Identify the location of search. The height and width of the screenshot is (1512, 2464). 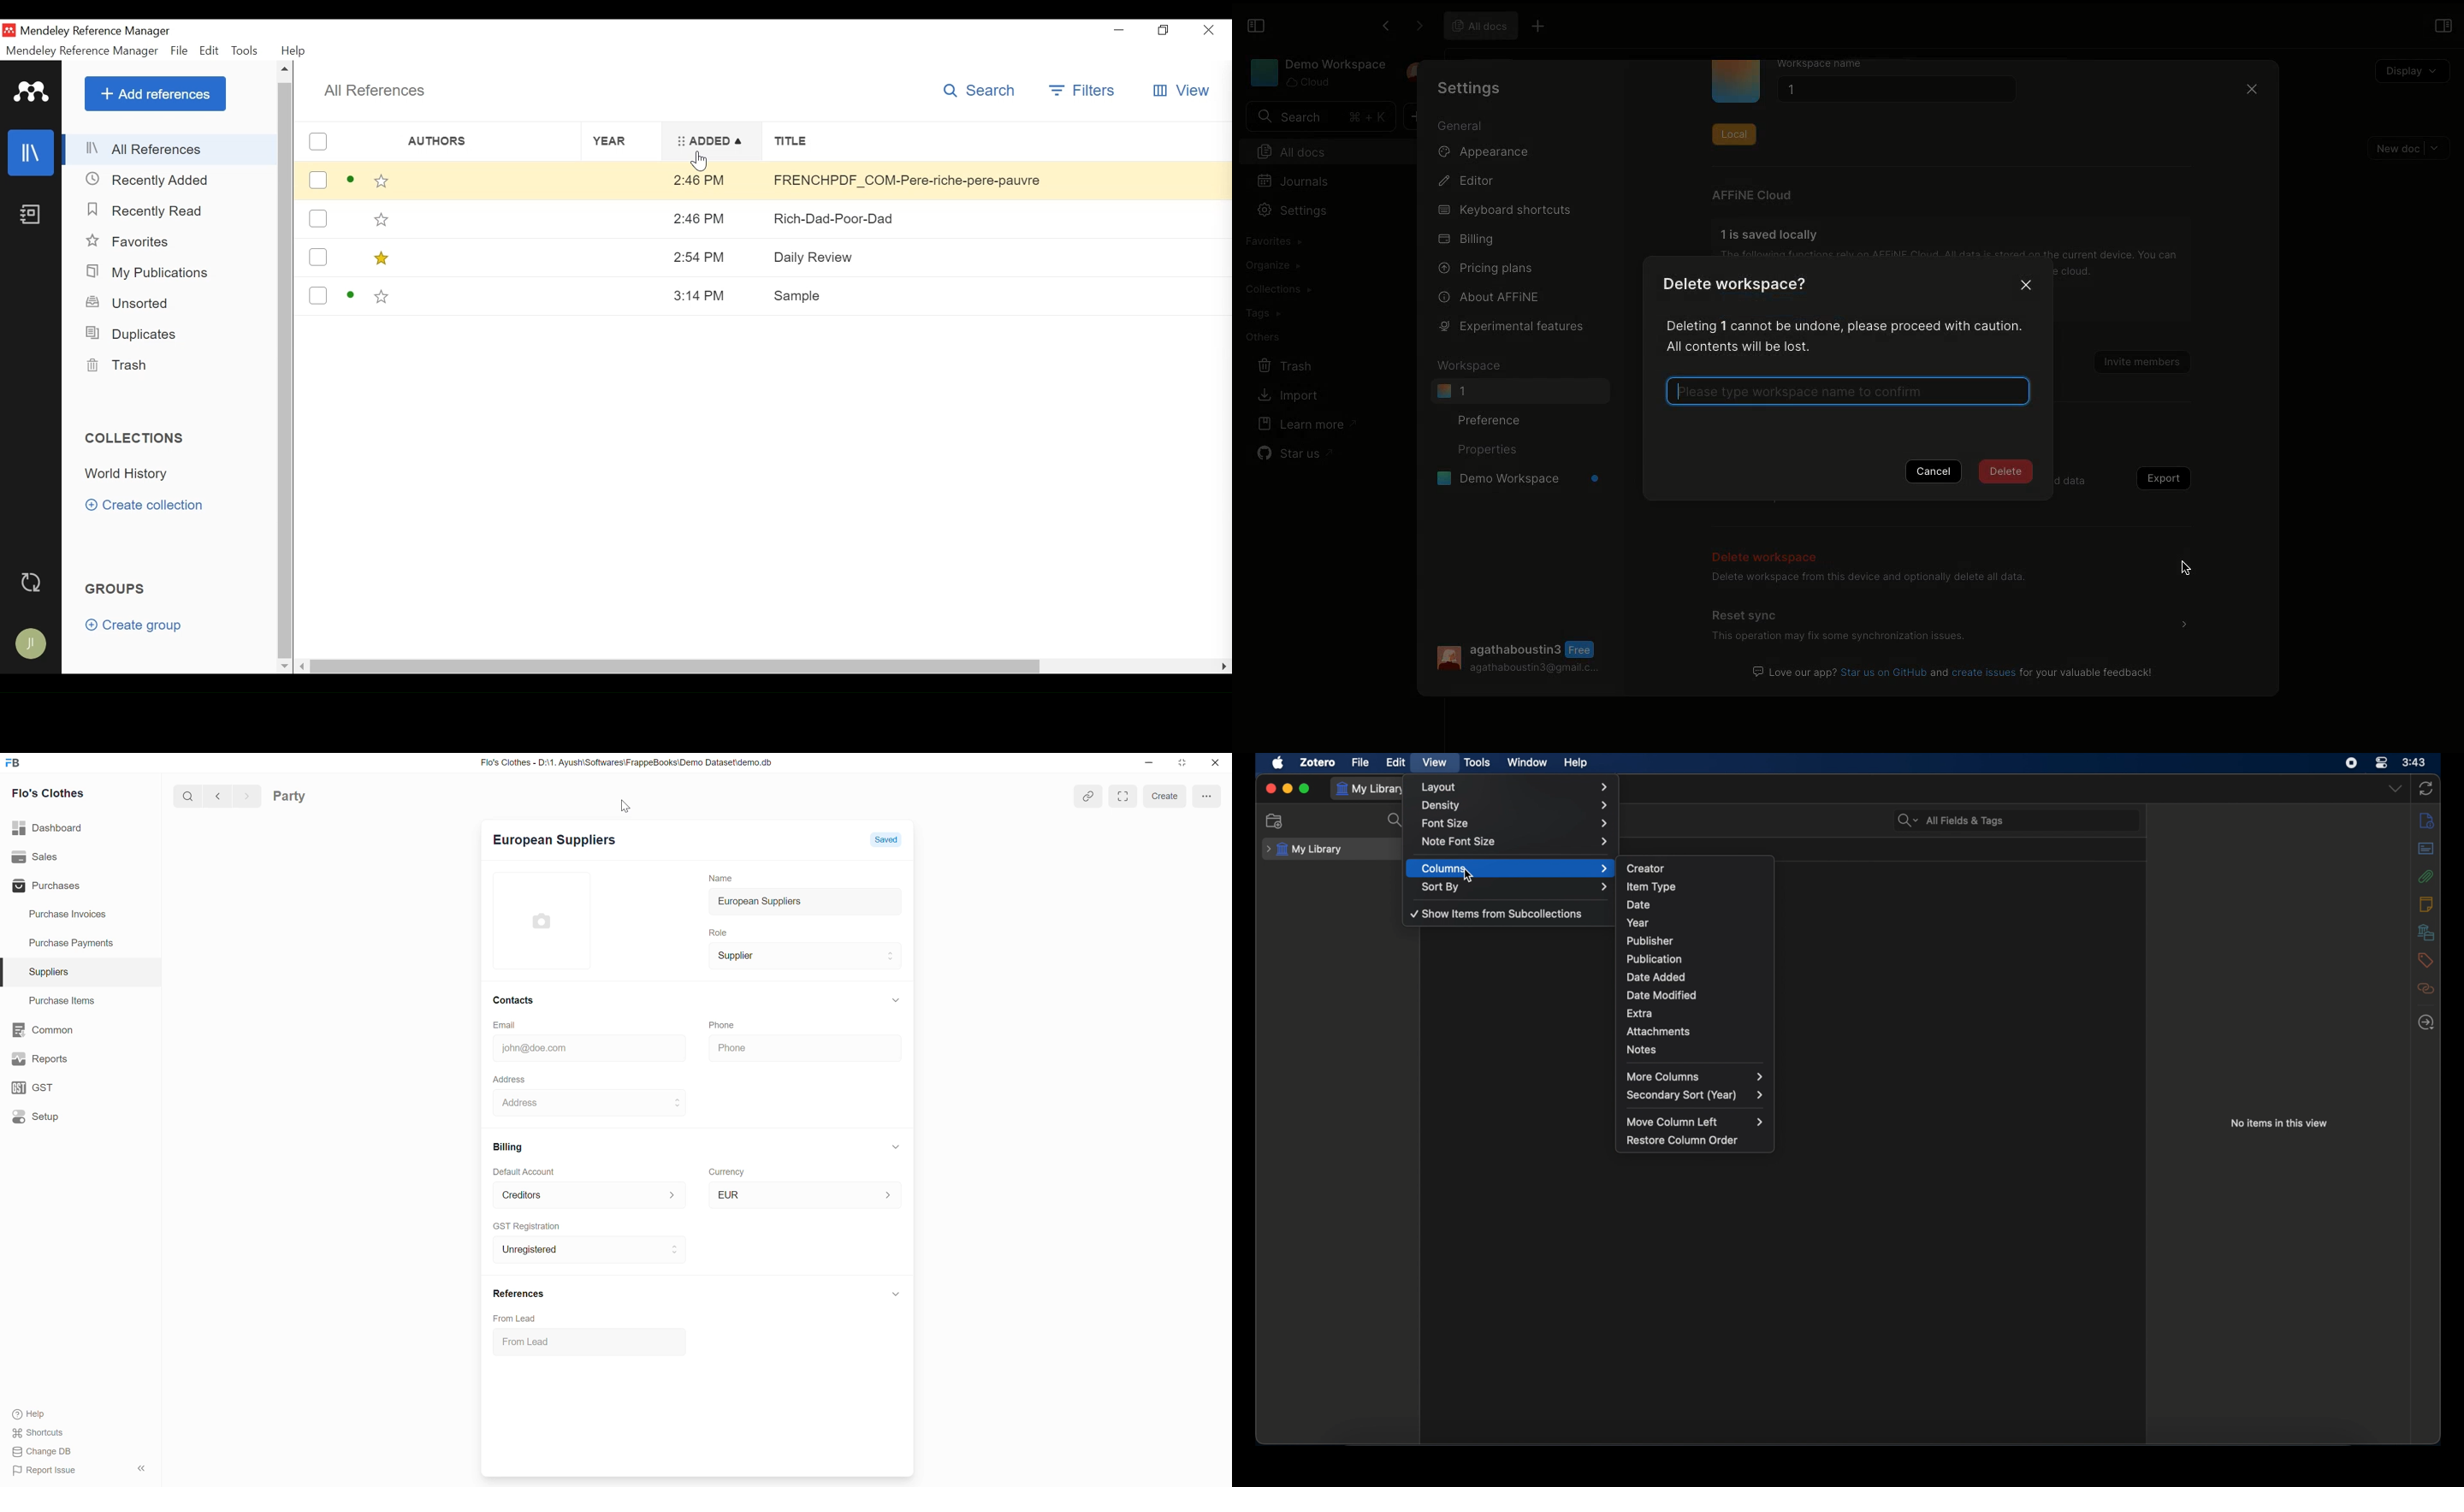
(1398, 820).